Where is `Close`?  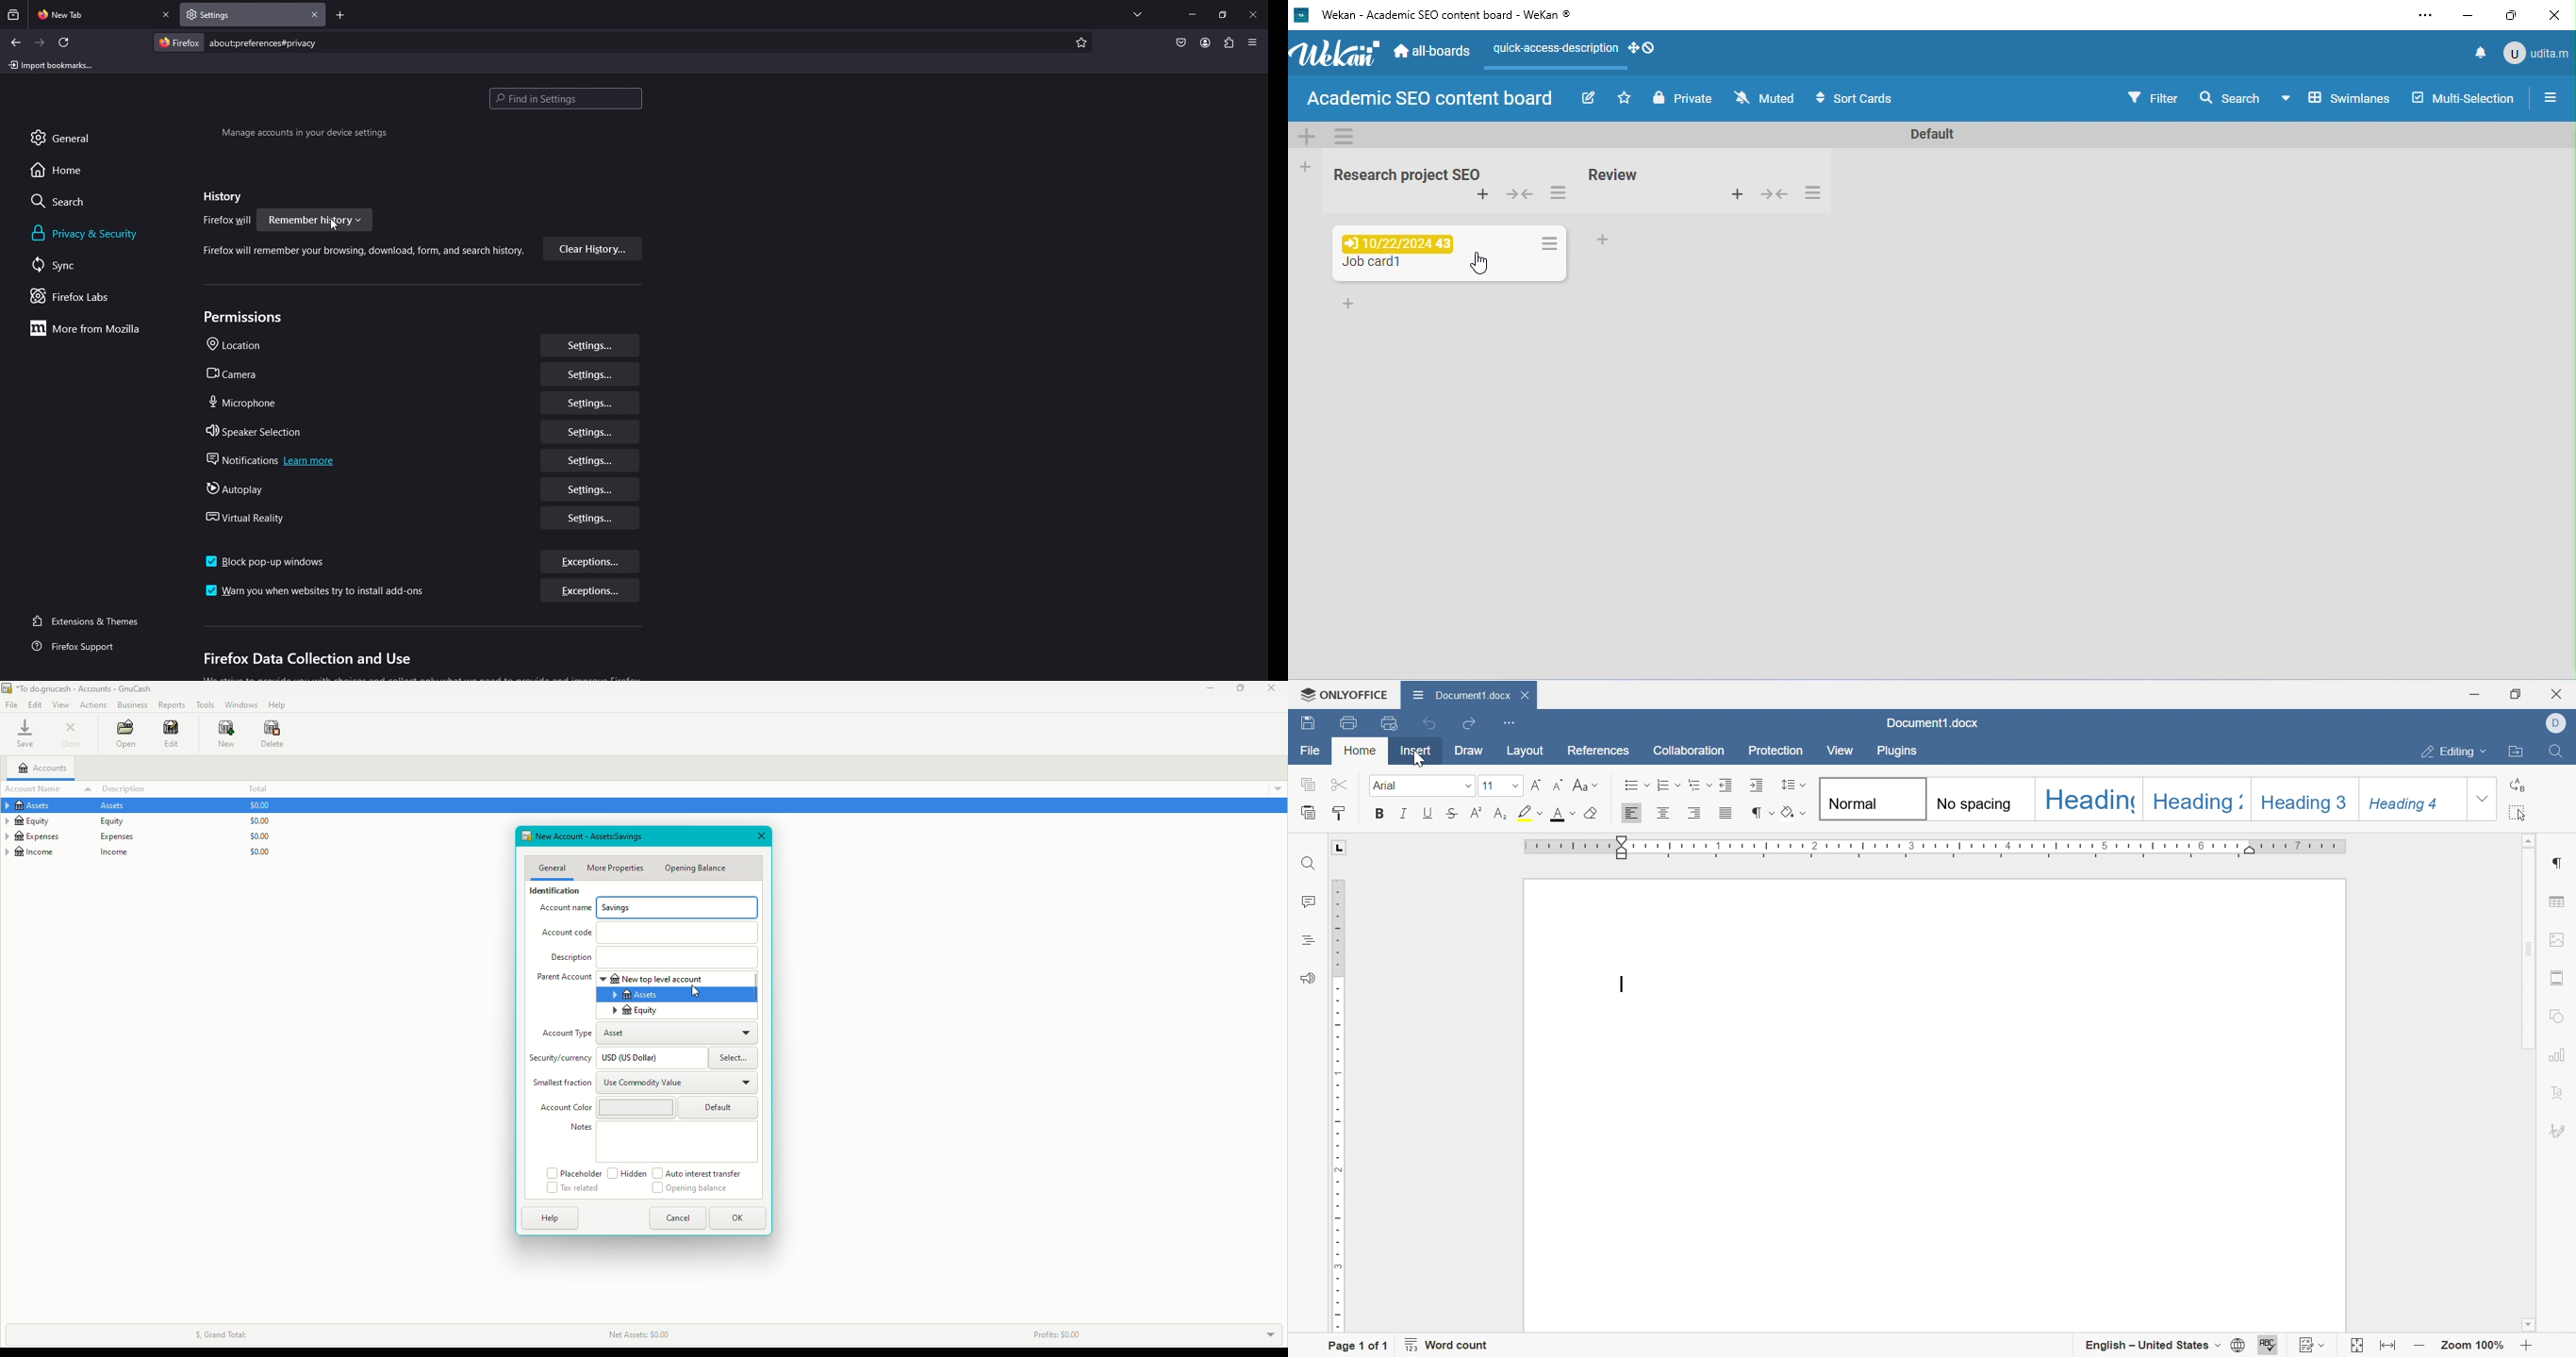
Close is located at coordinates (2560, 693).